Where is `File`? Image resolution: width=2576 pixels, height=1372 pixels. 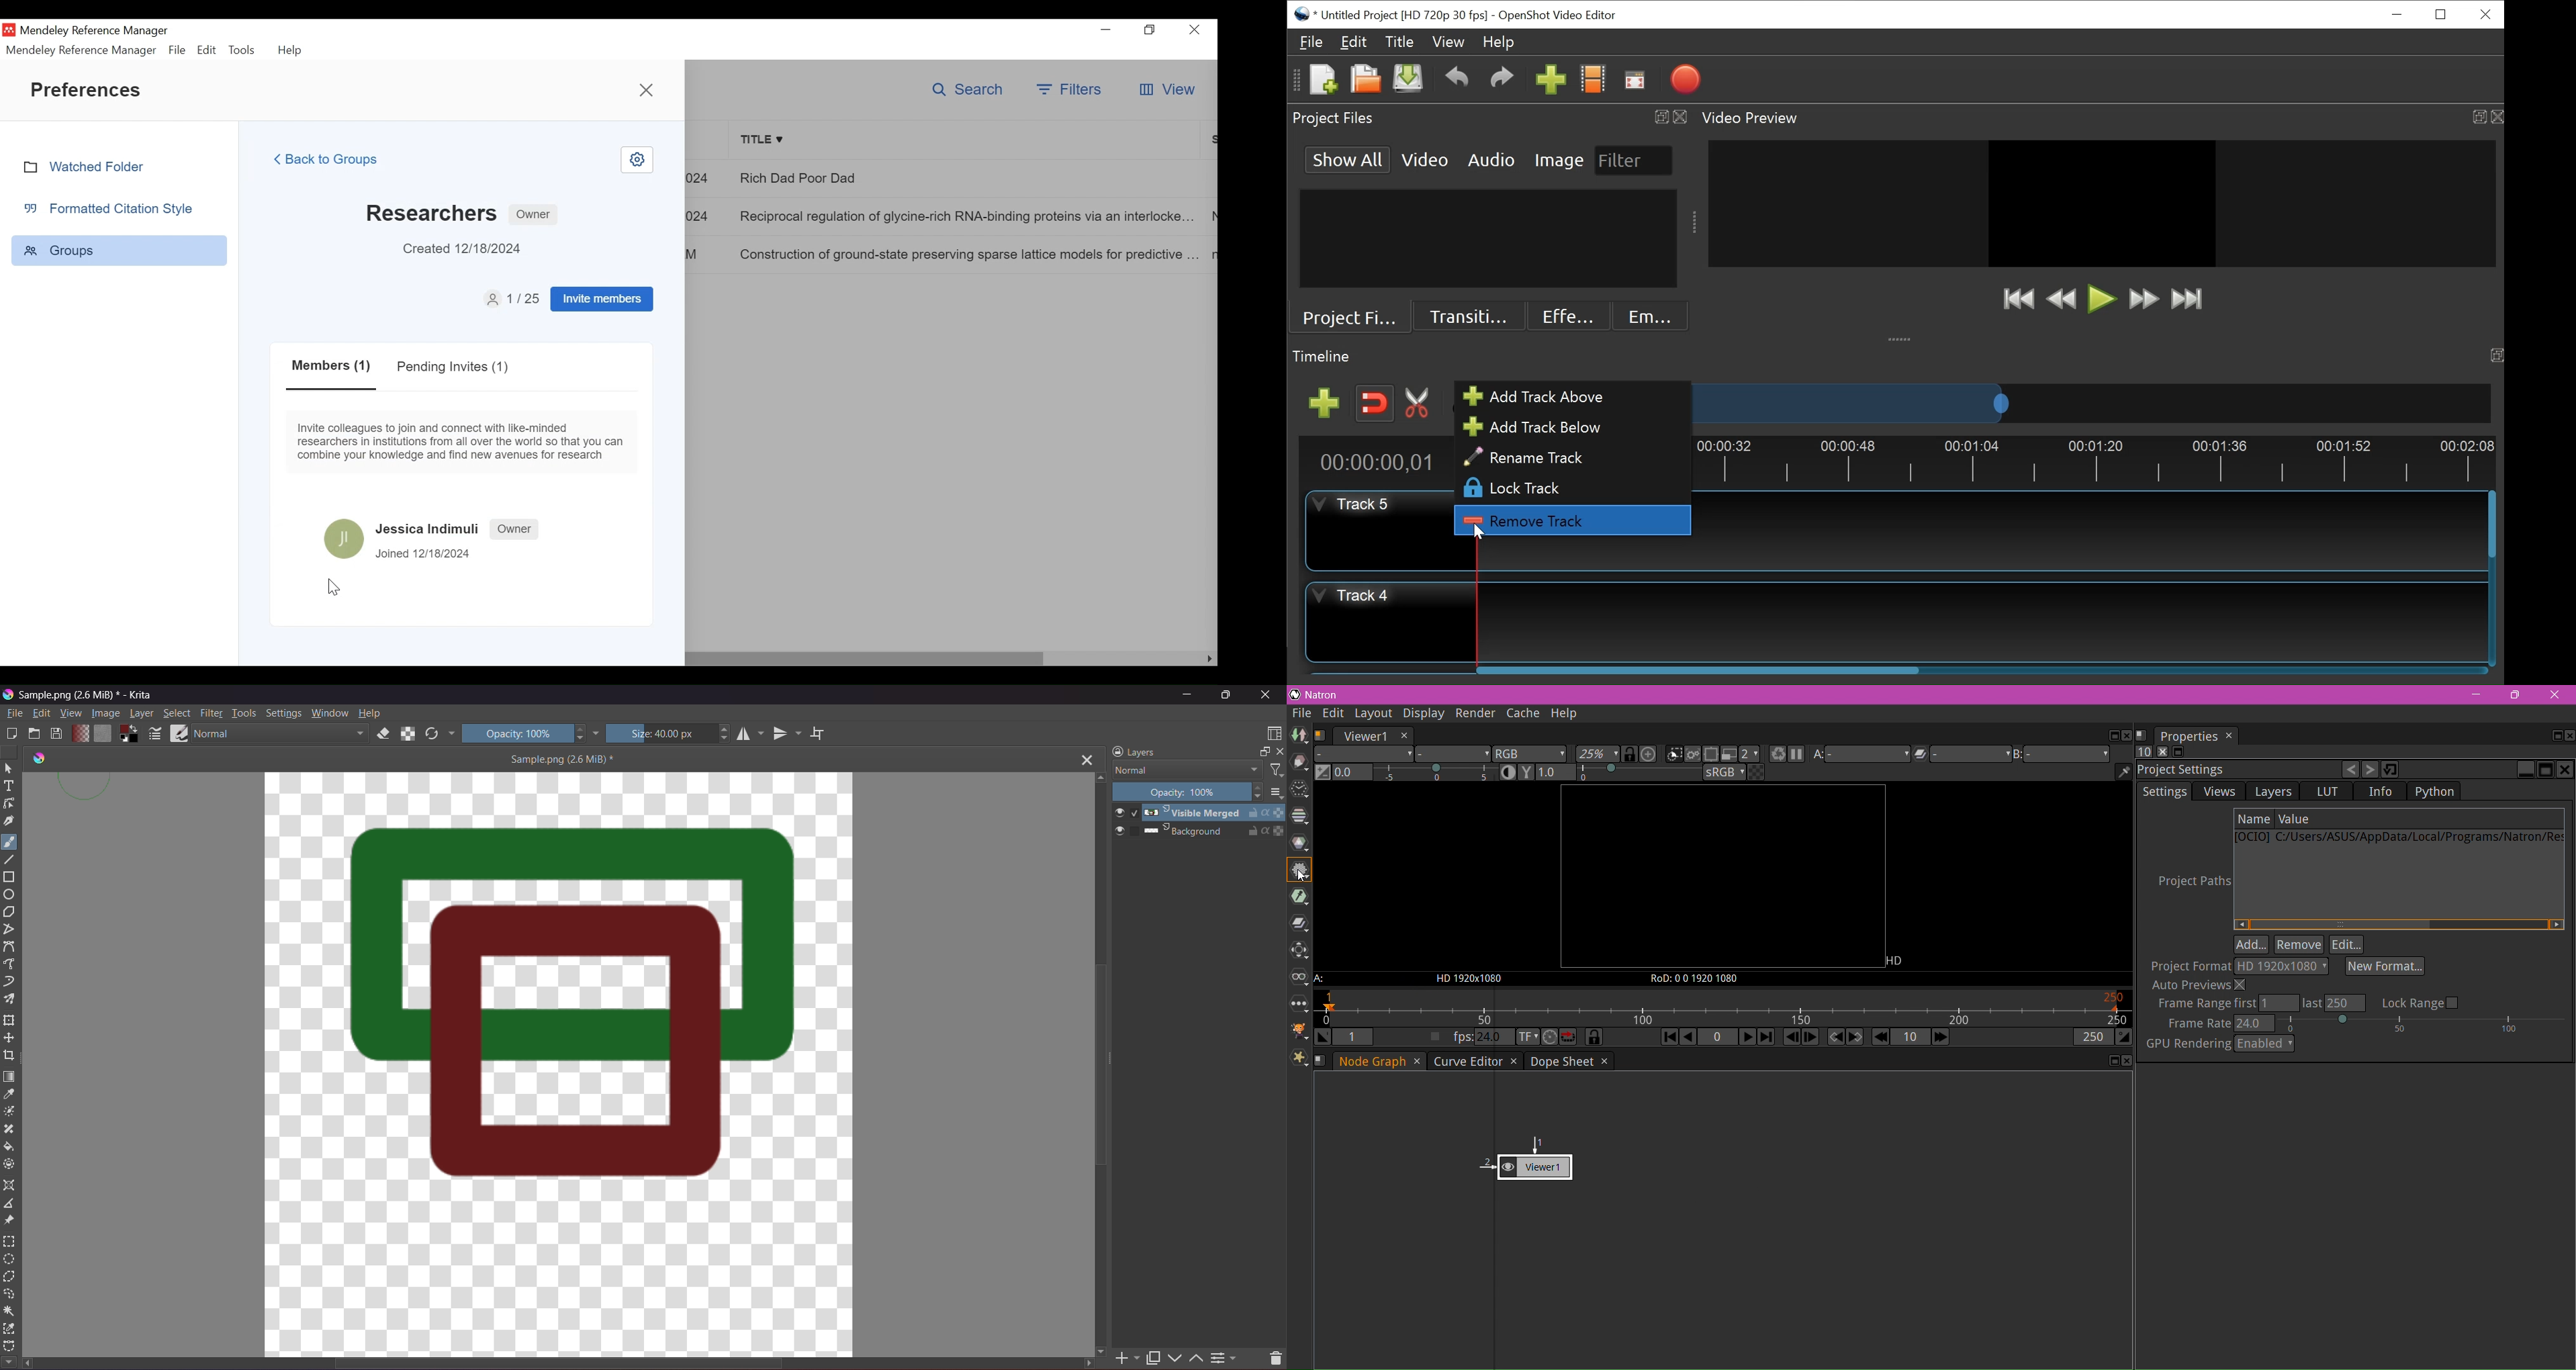
File is located at coordinates (178, 50).